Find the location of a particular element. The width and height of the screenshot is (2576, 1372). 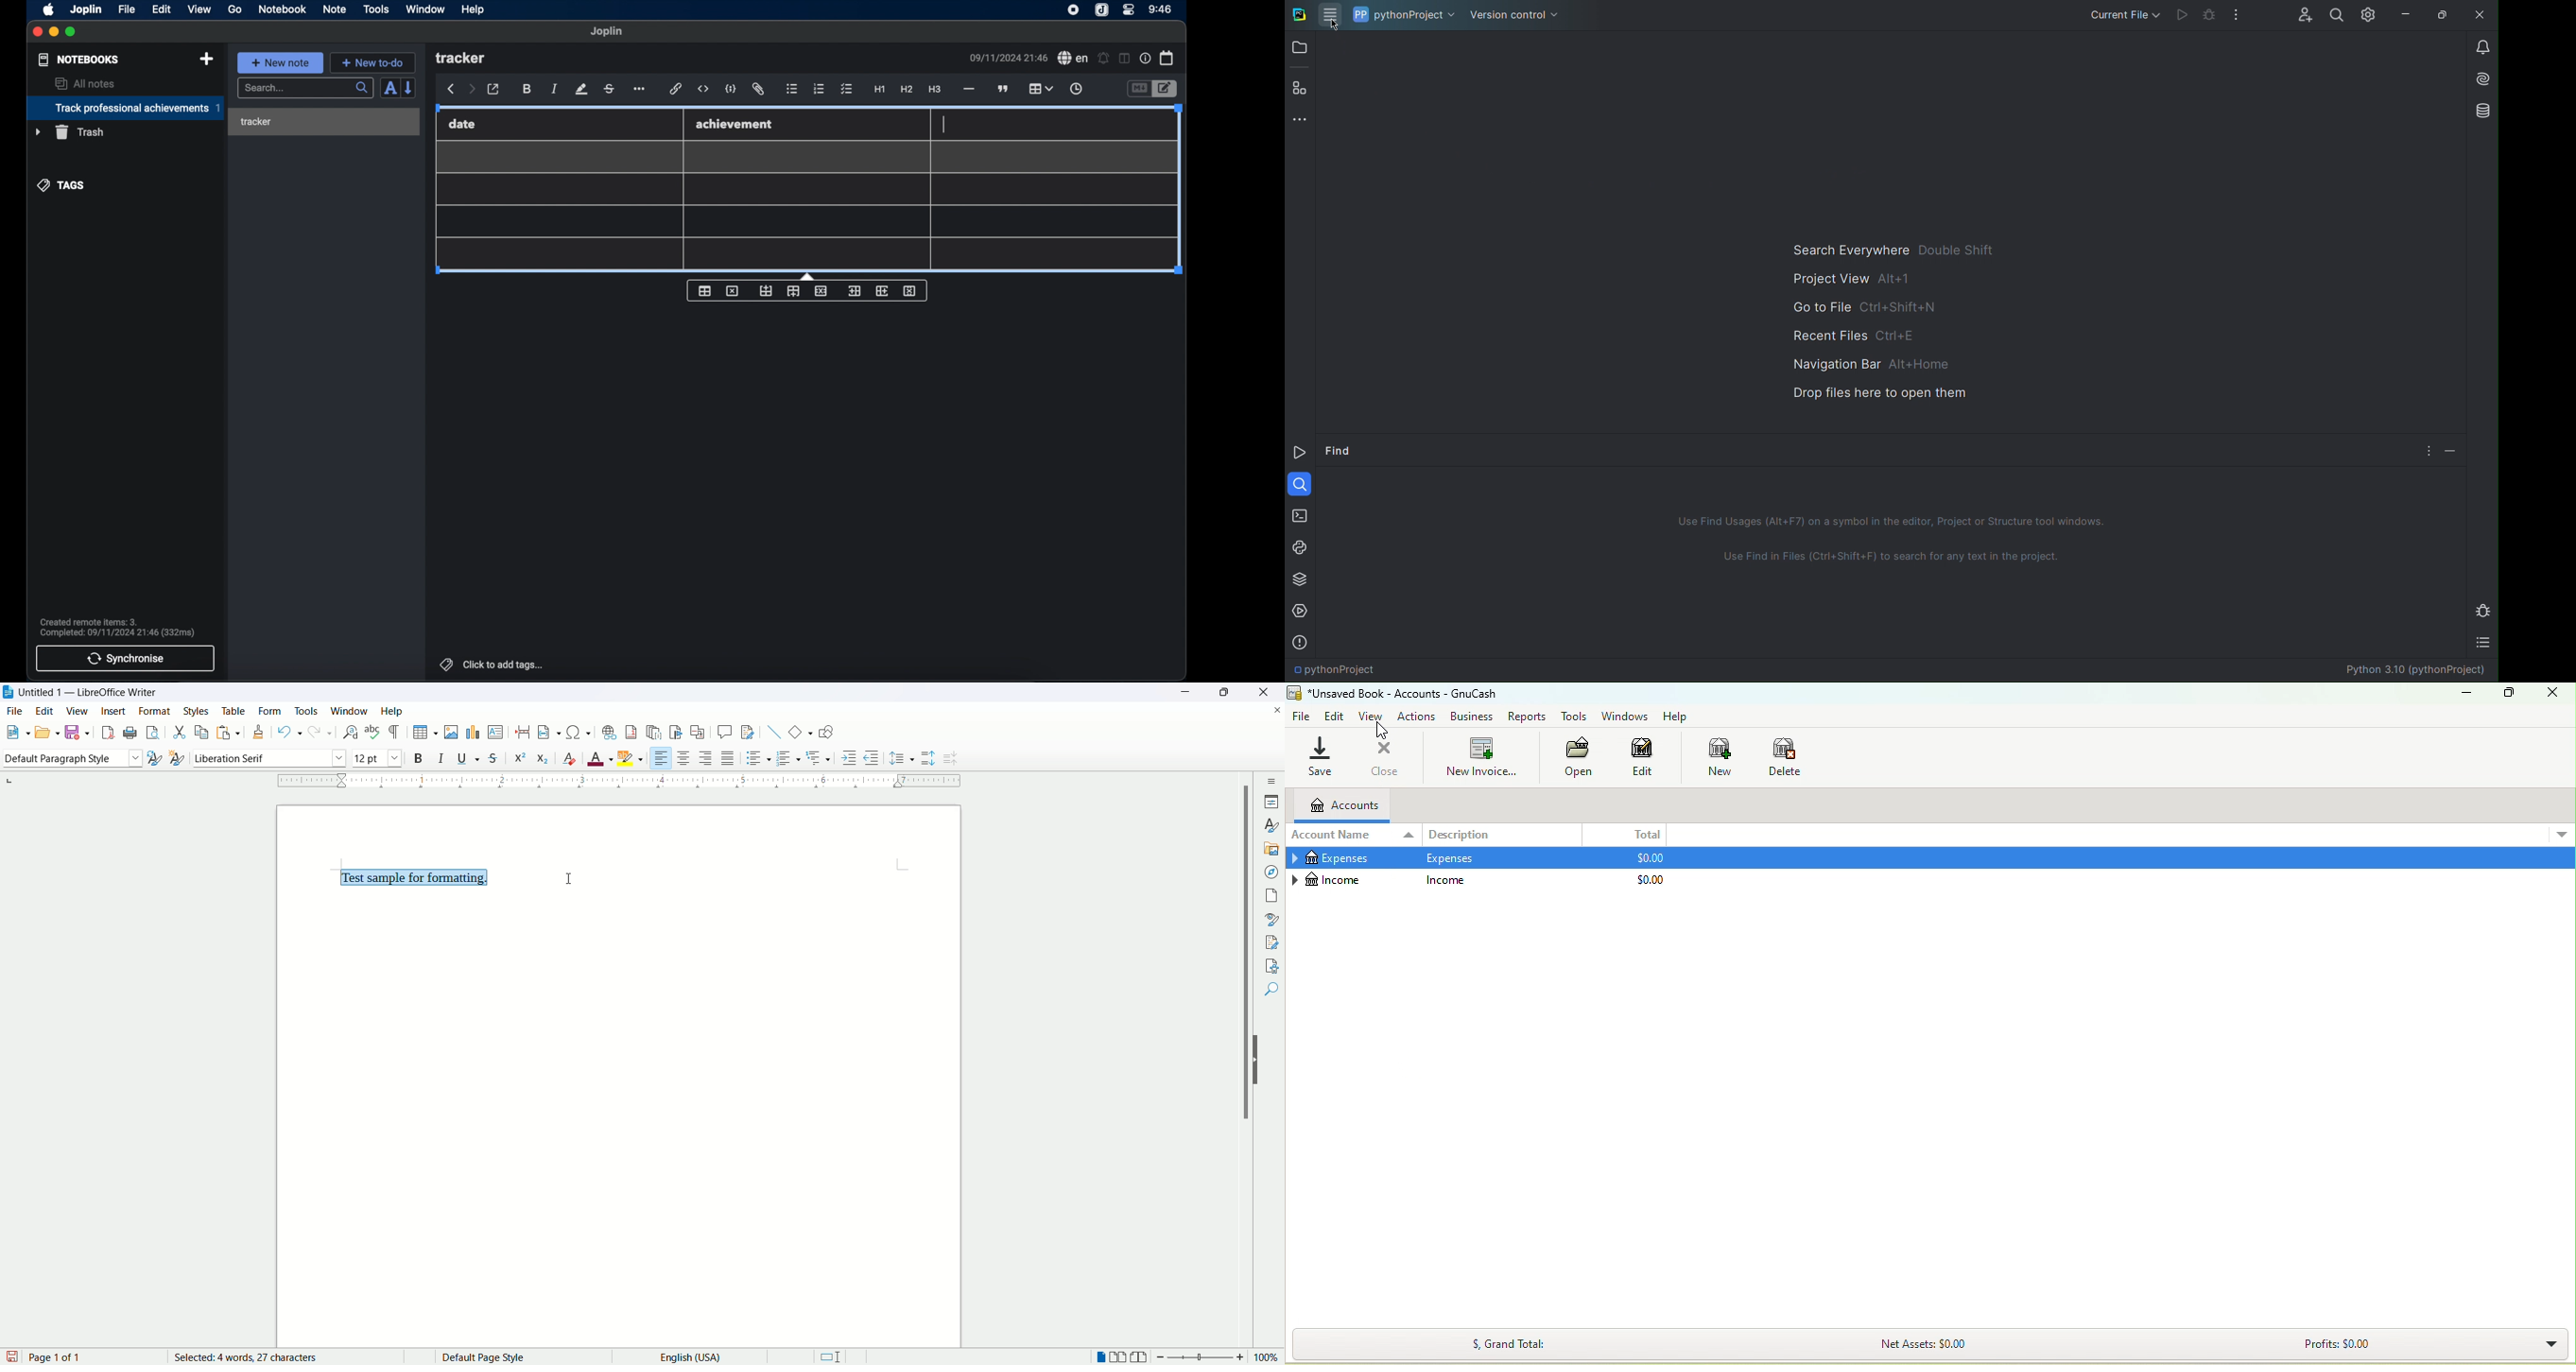

clear formatting is located at coordinates (572, 759).